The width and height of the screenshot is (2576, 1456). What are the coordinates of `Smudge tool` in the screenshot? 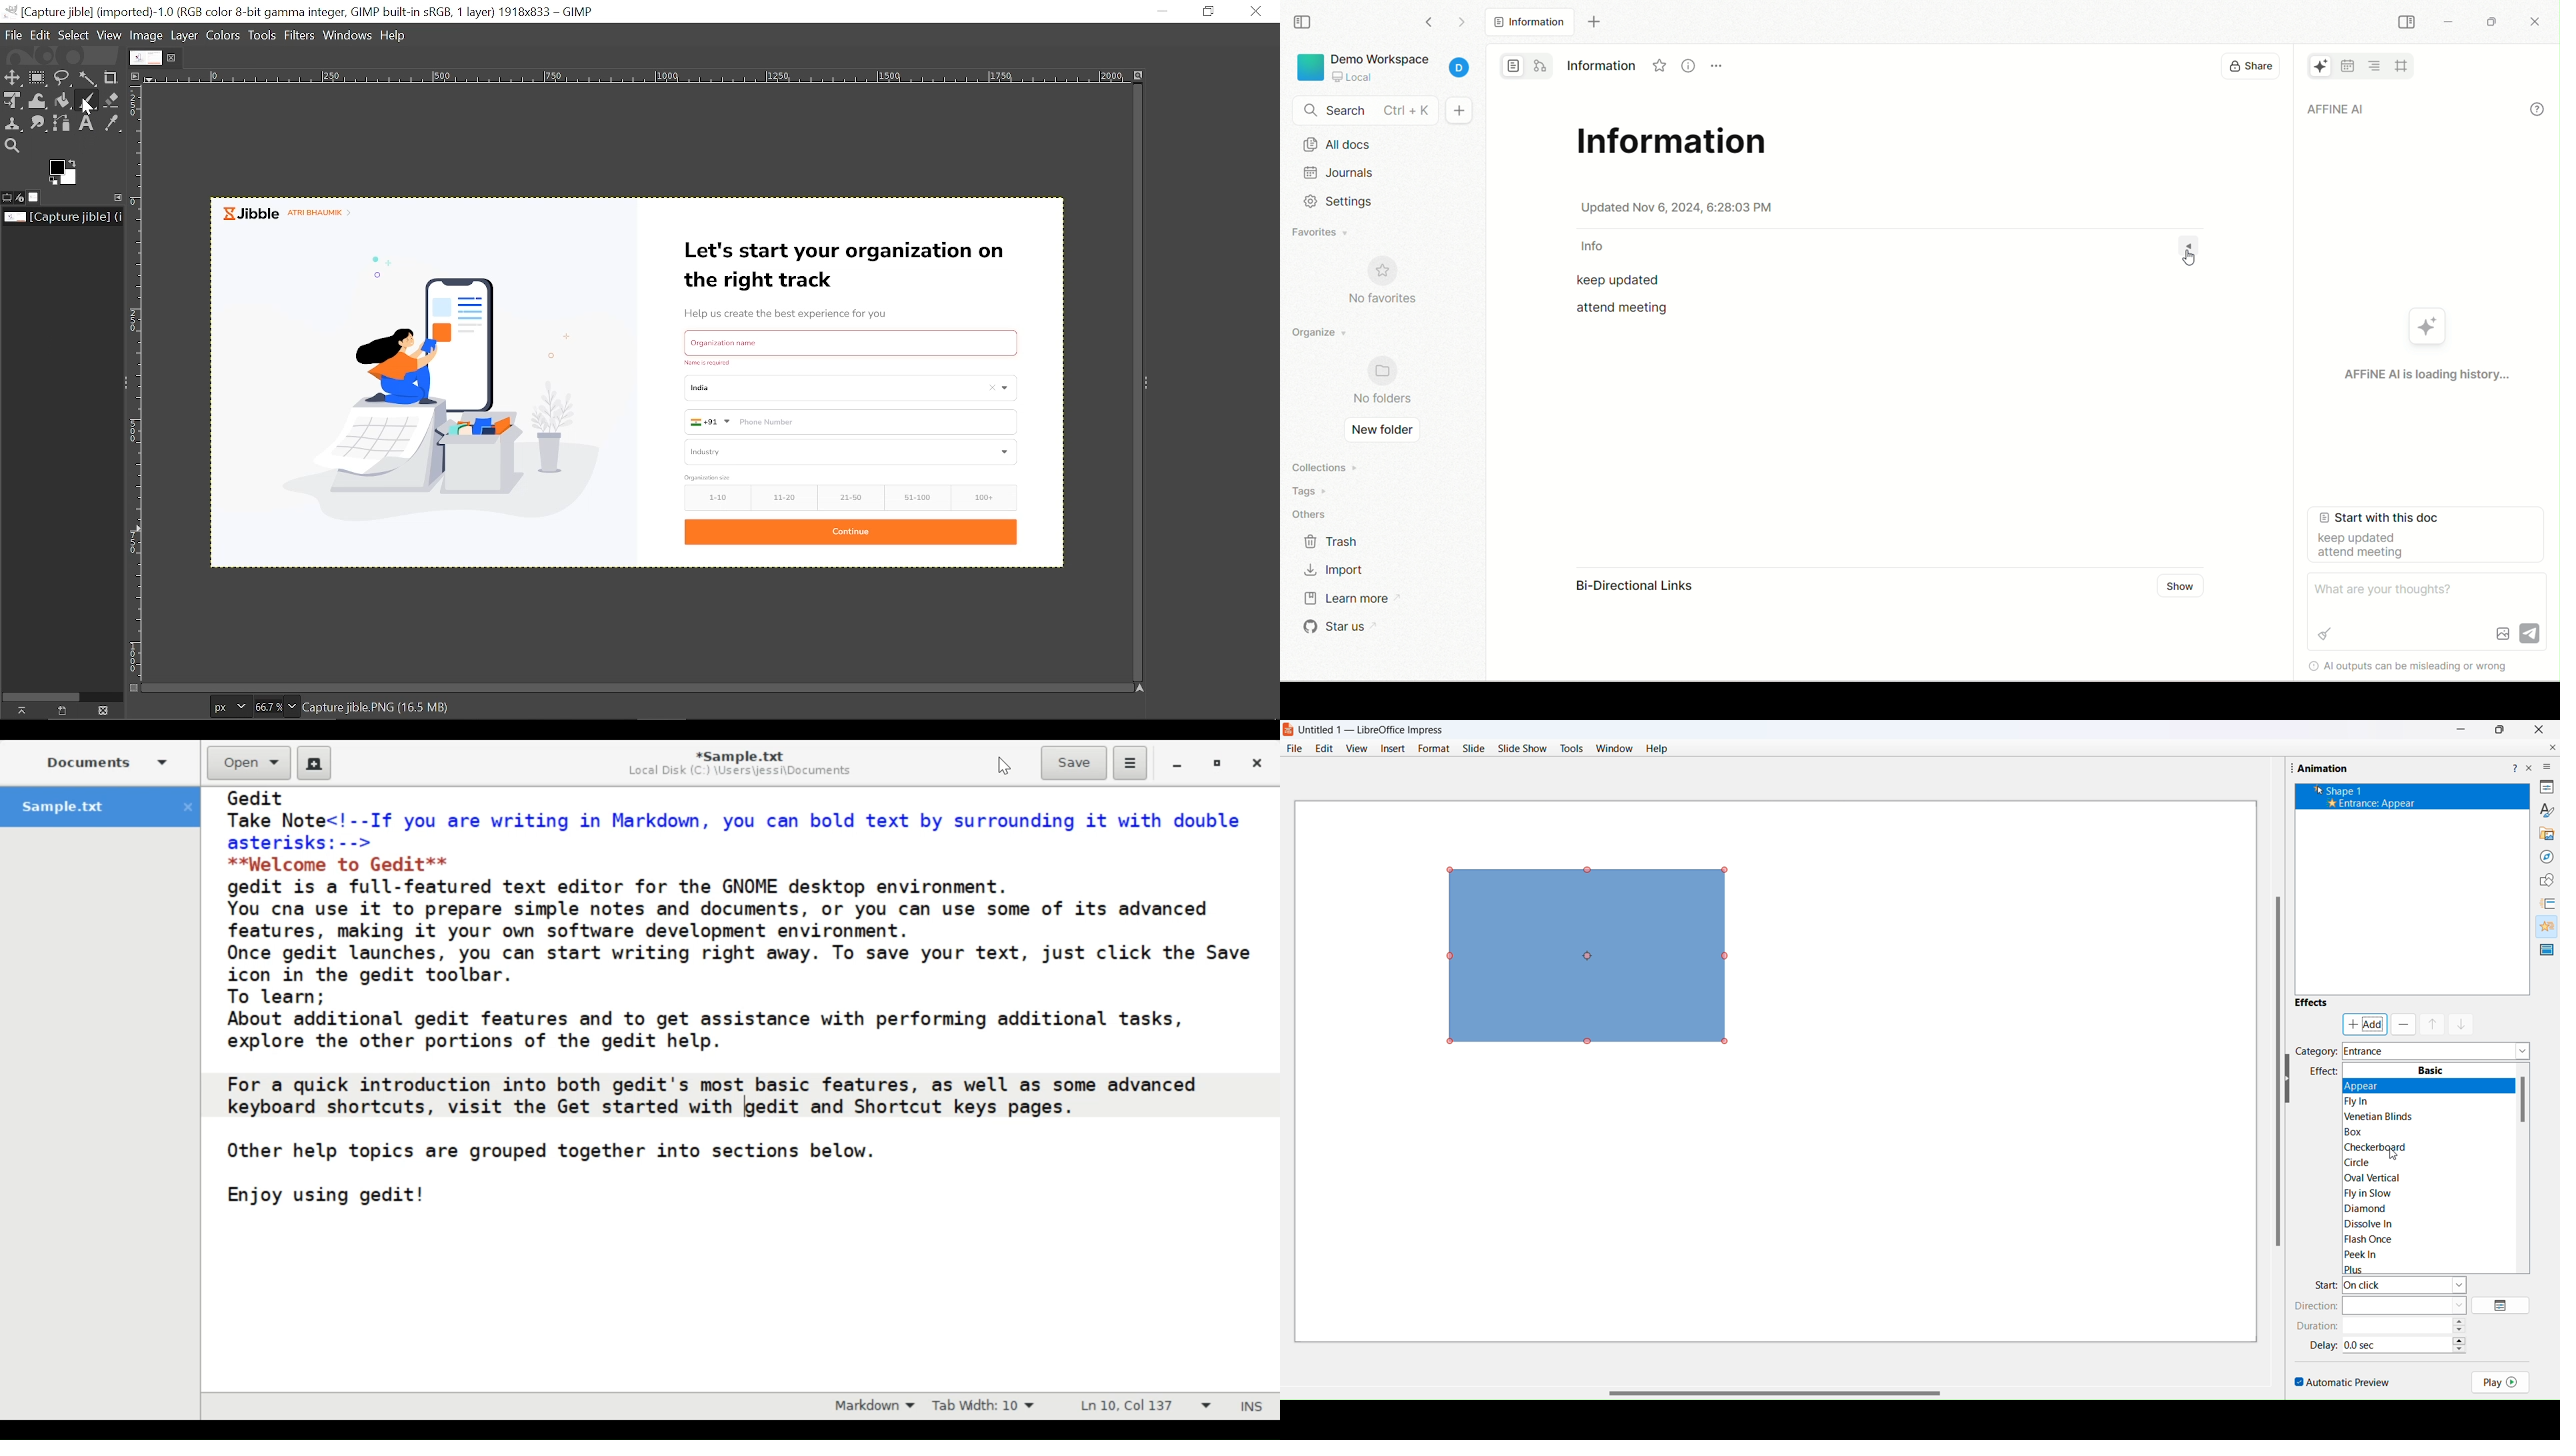 It's located at (40, 122).